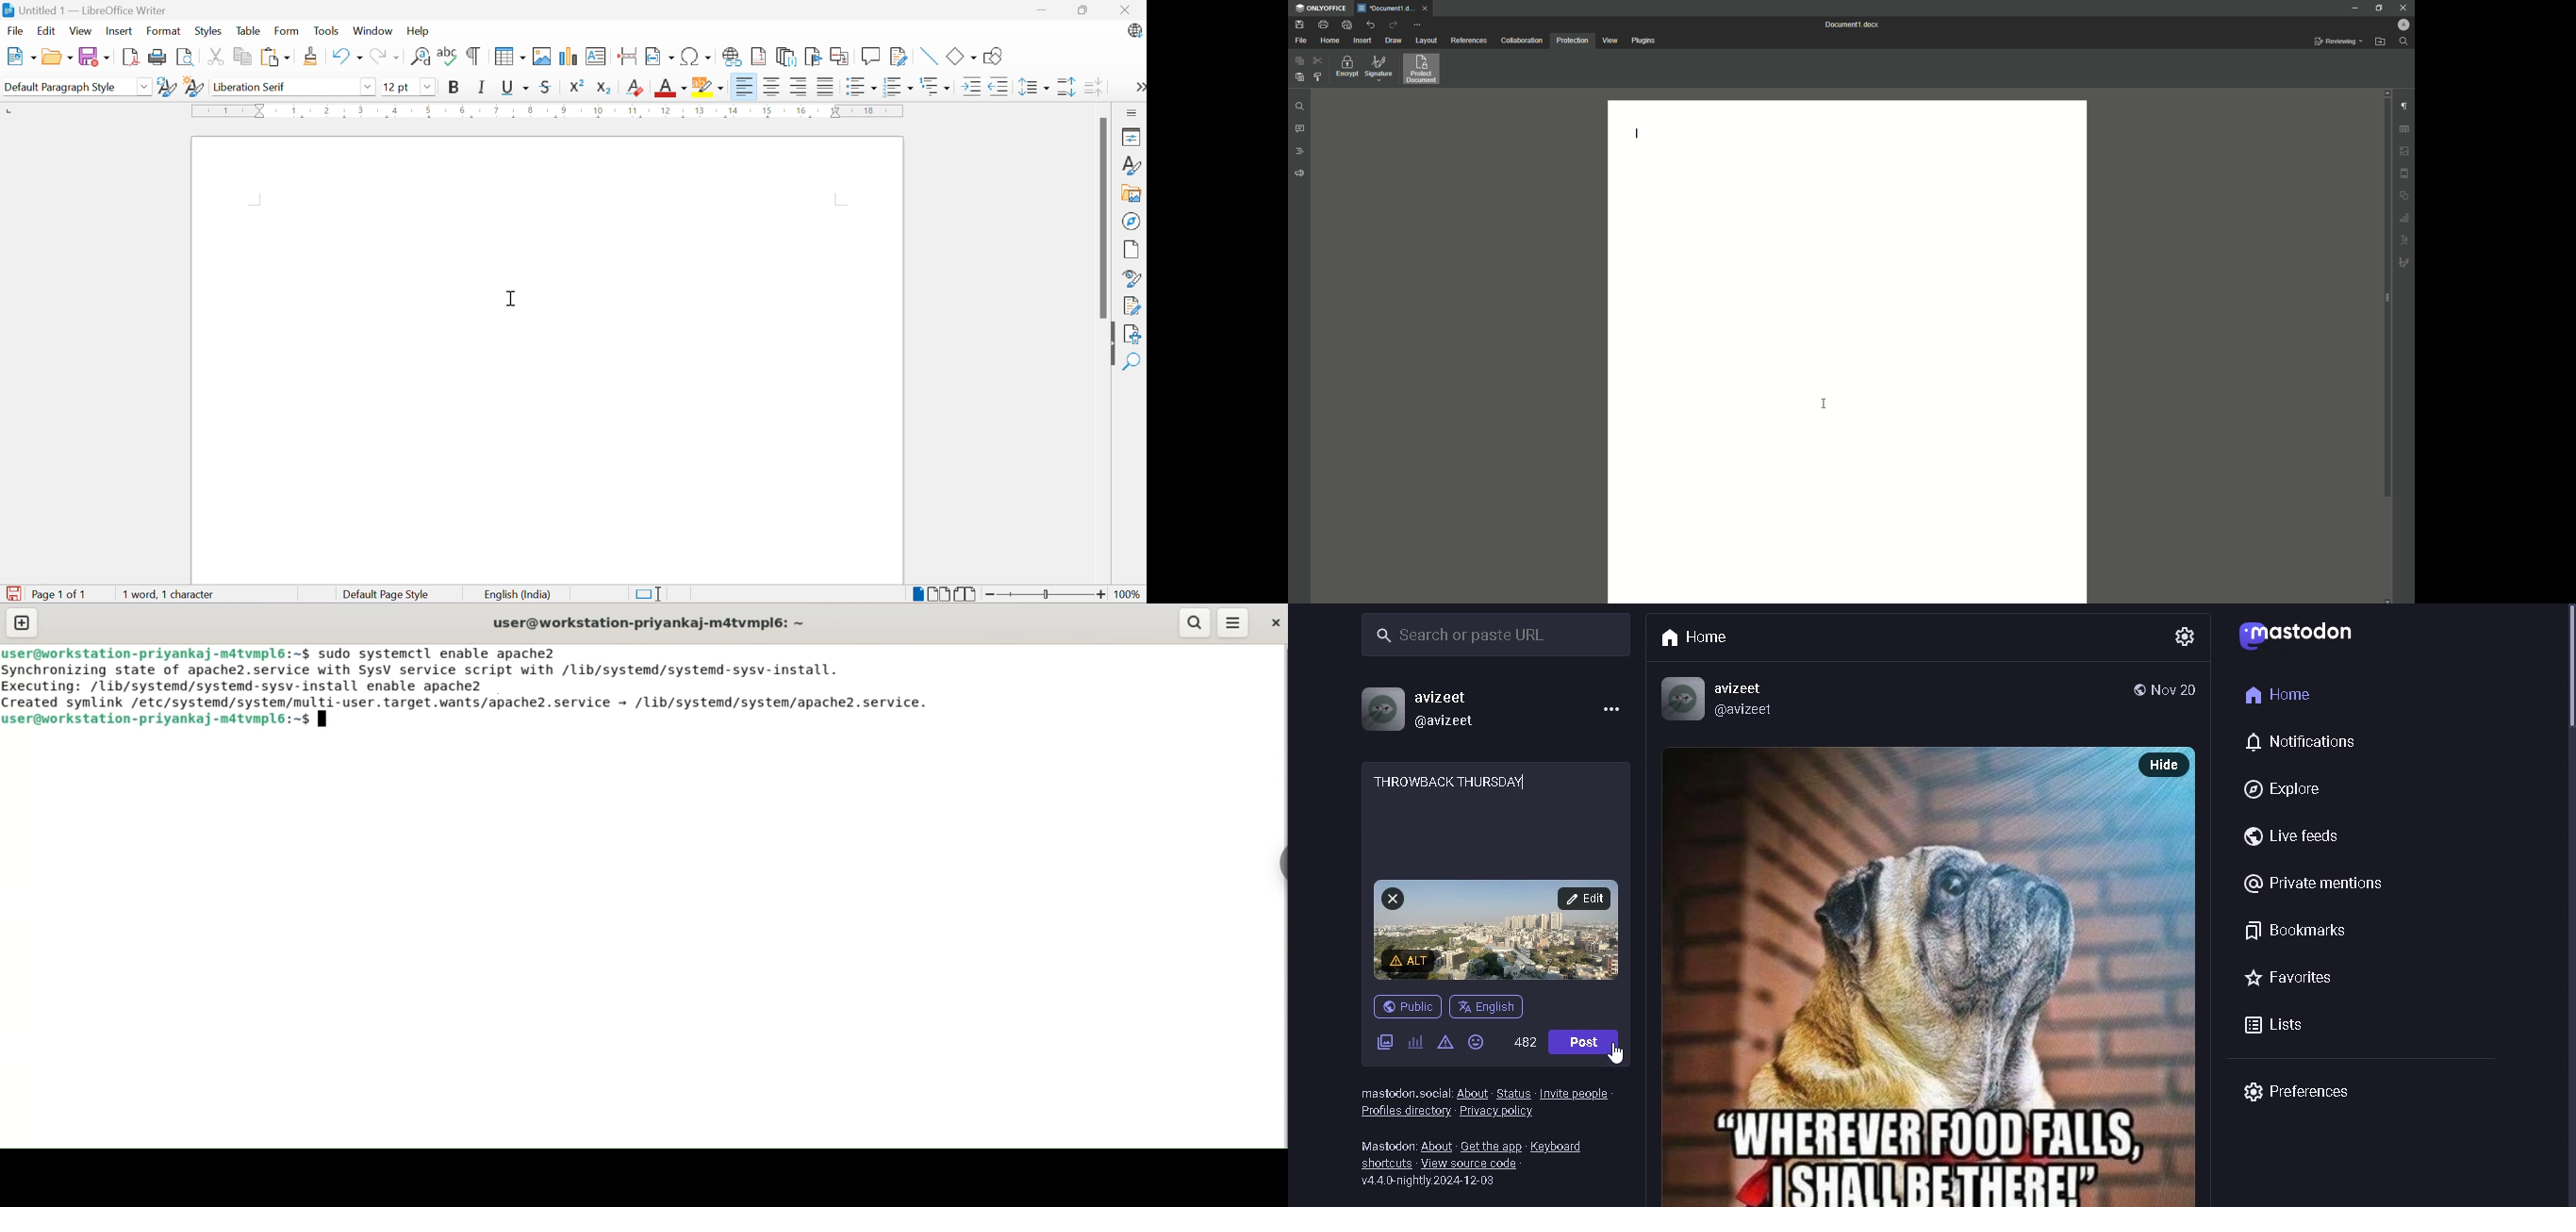  Describe the element at coordinates (743, 87) in the screenshot. I see `Align Left` at that location.